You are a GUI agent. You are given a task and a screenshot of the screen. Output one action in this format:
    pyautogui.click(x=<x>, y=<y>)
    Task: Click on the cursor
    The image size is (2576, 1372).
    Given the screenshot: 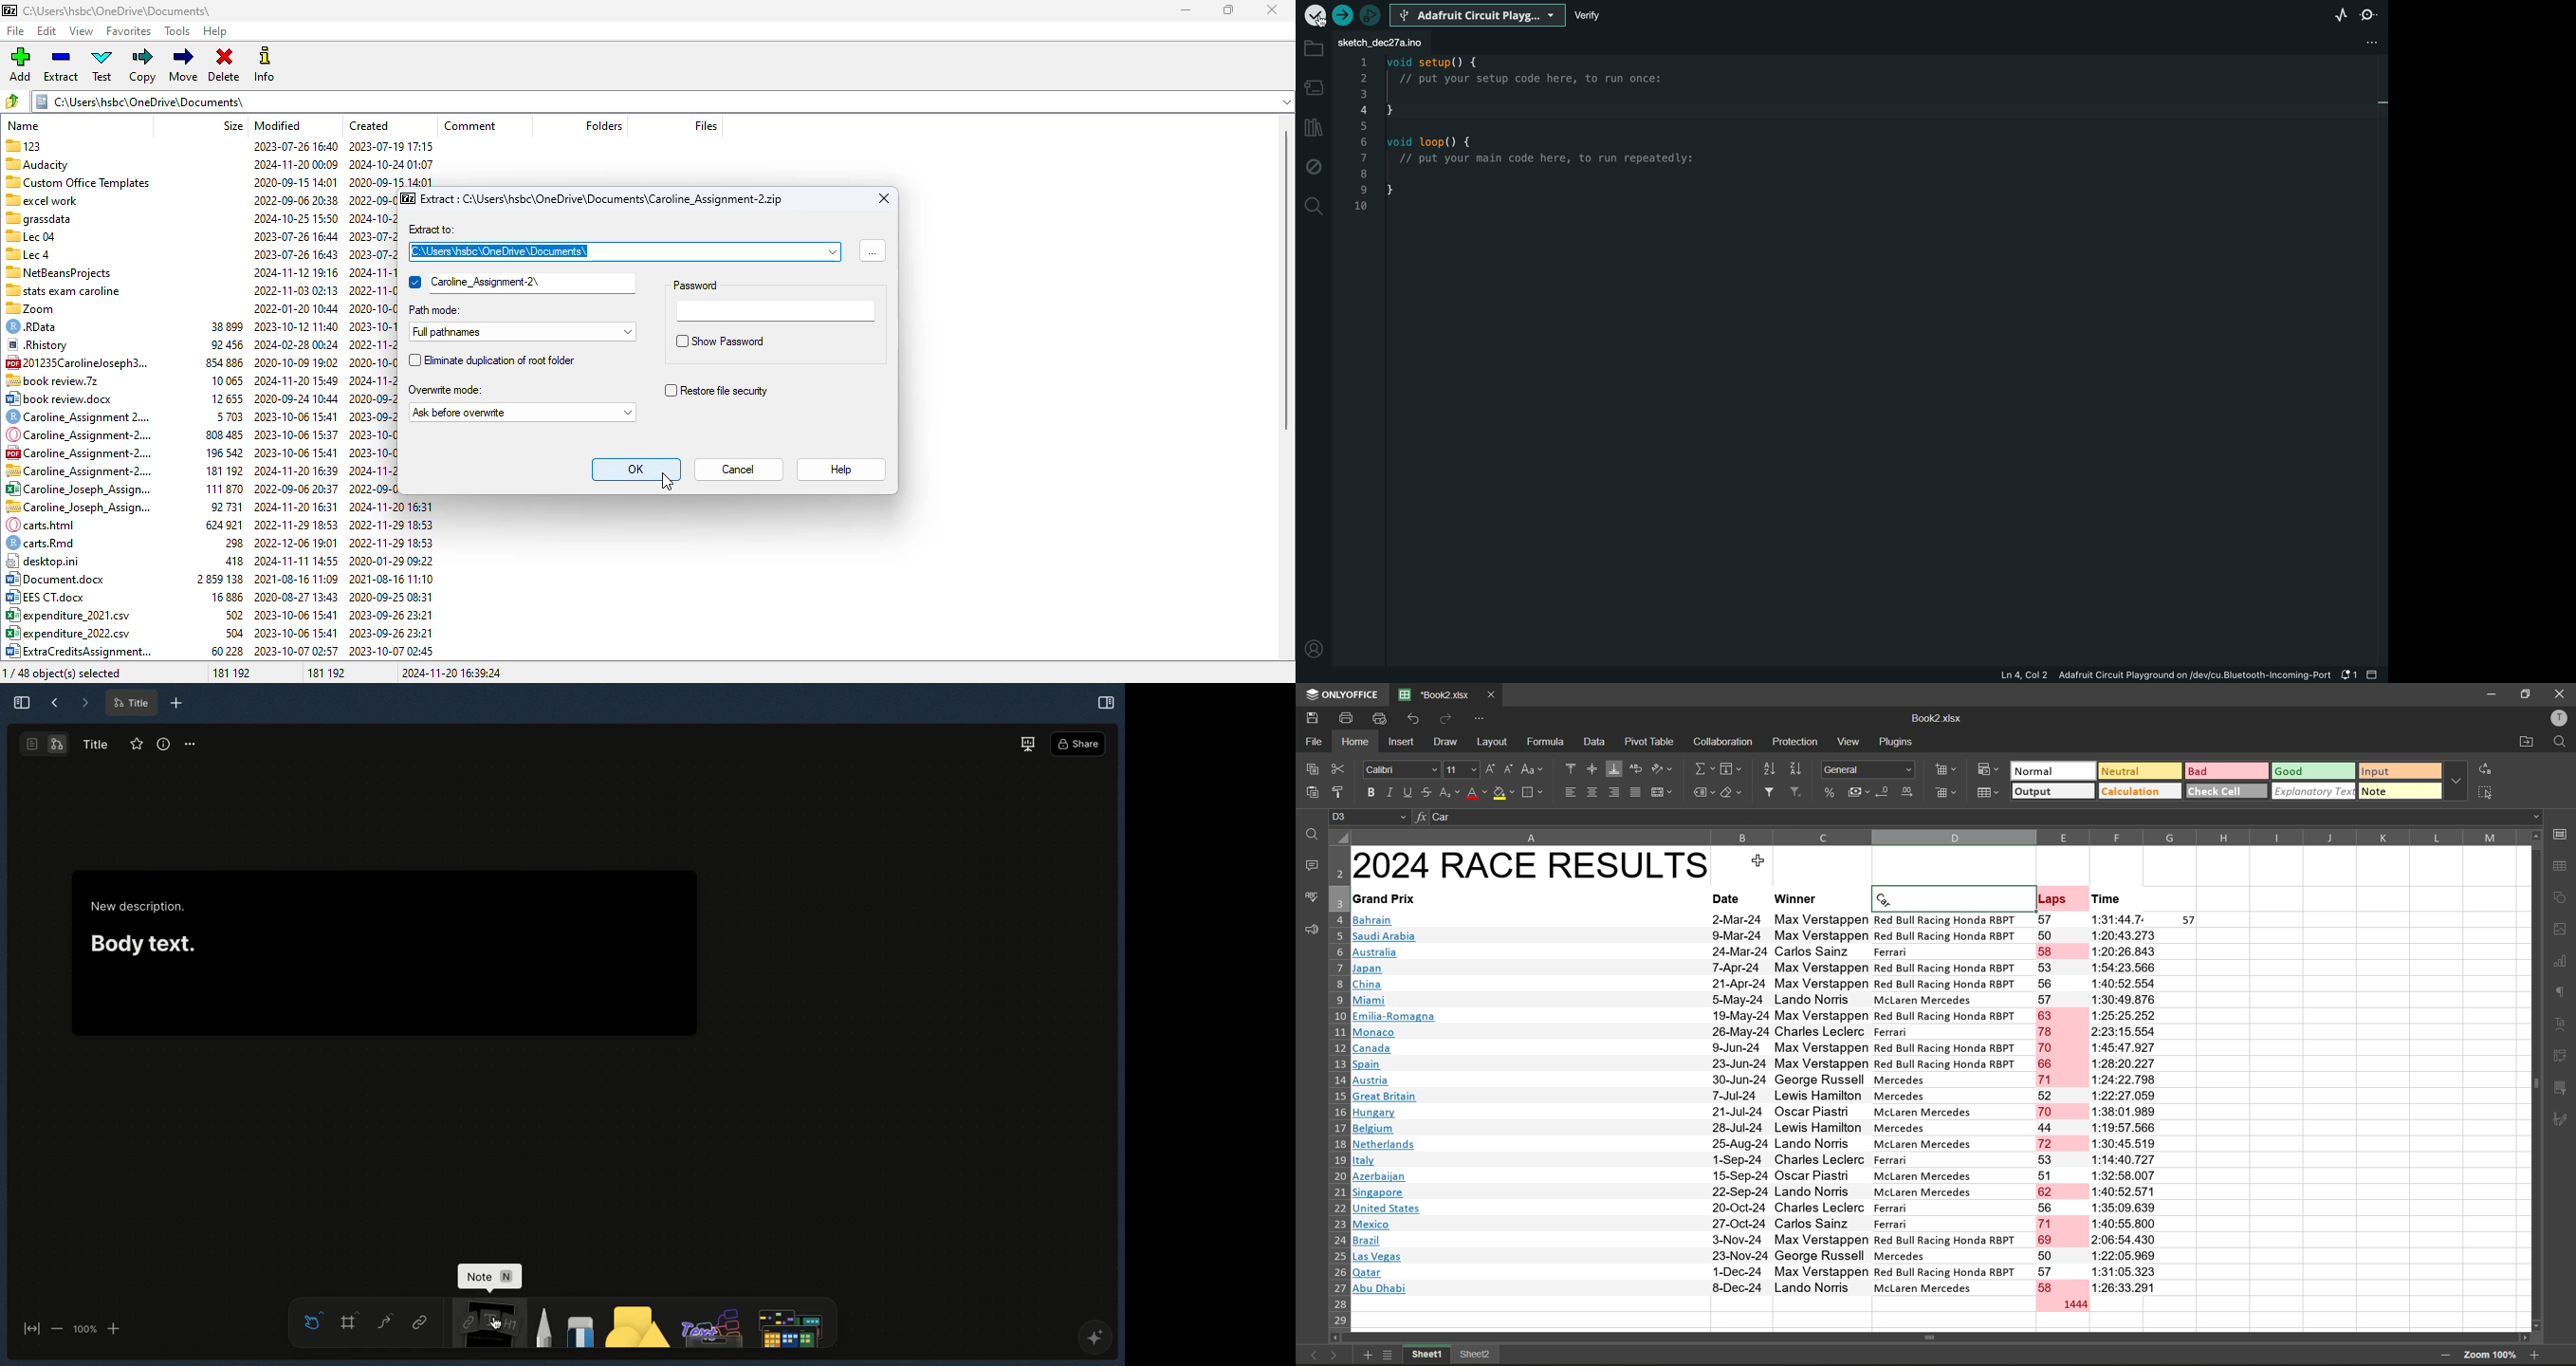 What is the action you would take?
    pyautogui.click(x=498, y=1324)
    